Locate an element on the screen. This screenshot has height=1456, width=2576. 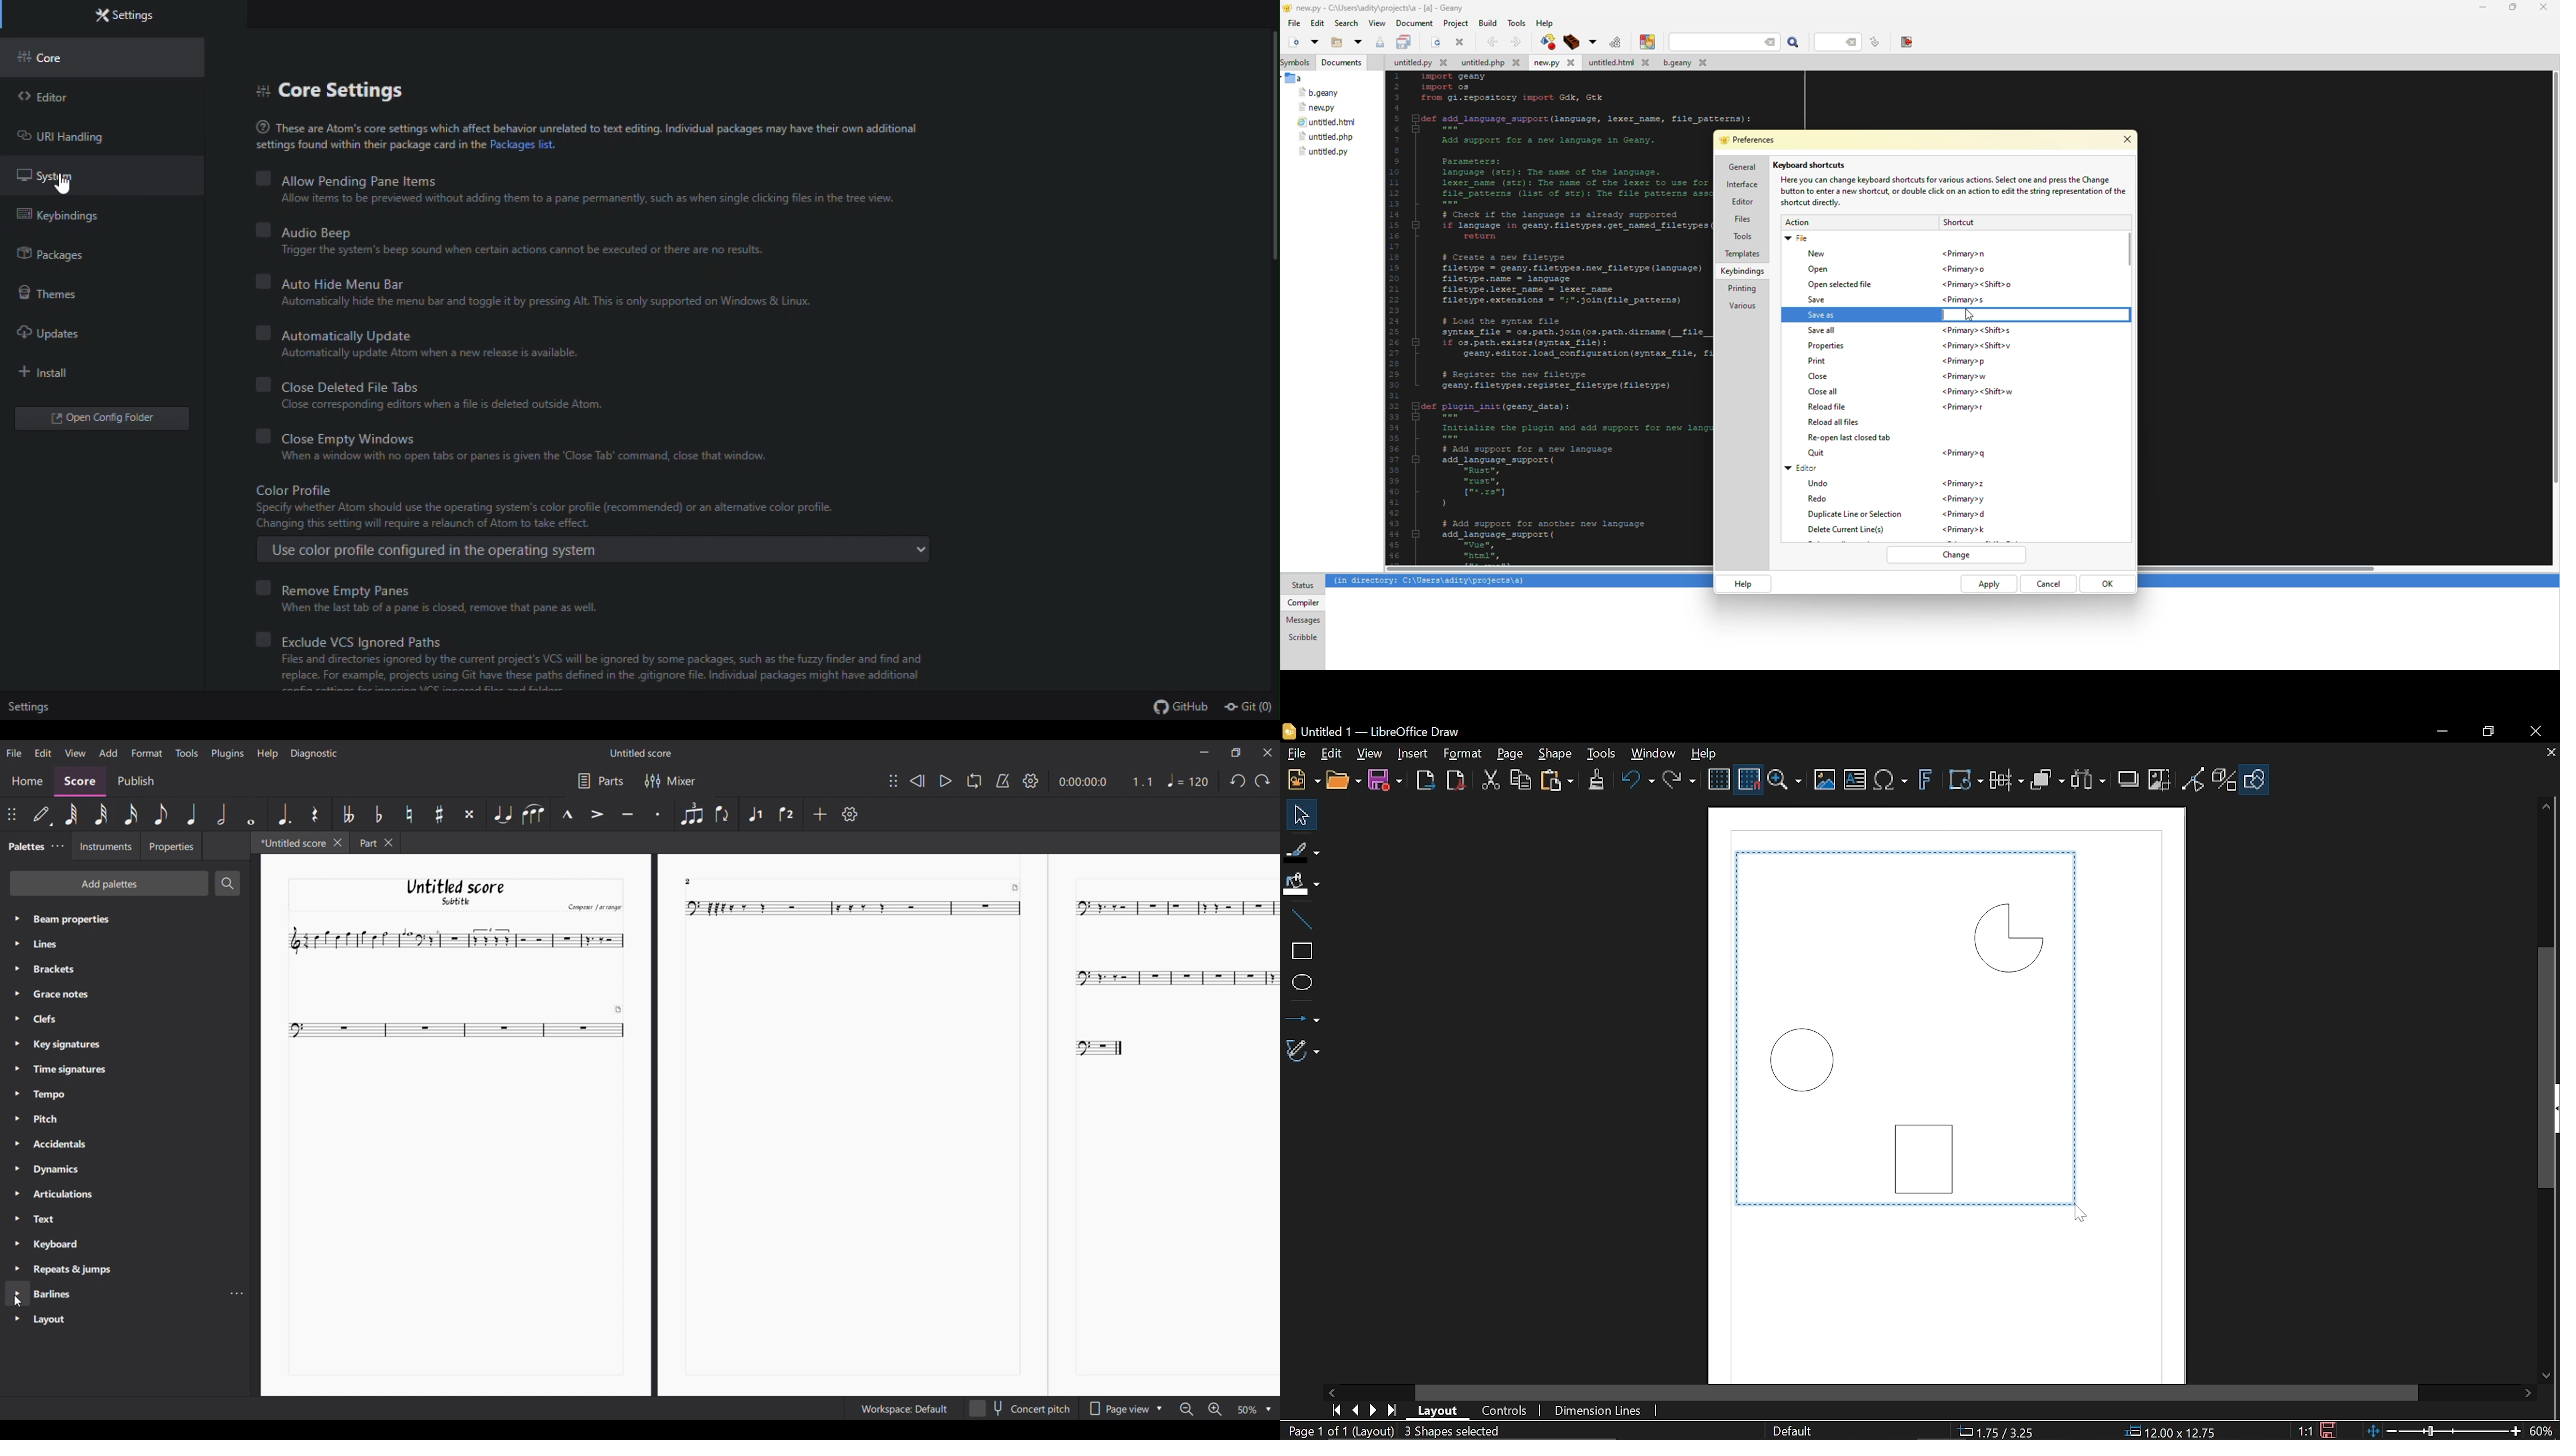
Dimension lines is located at coordinates (1594, 1411).